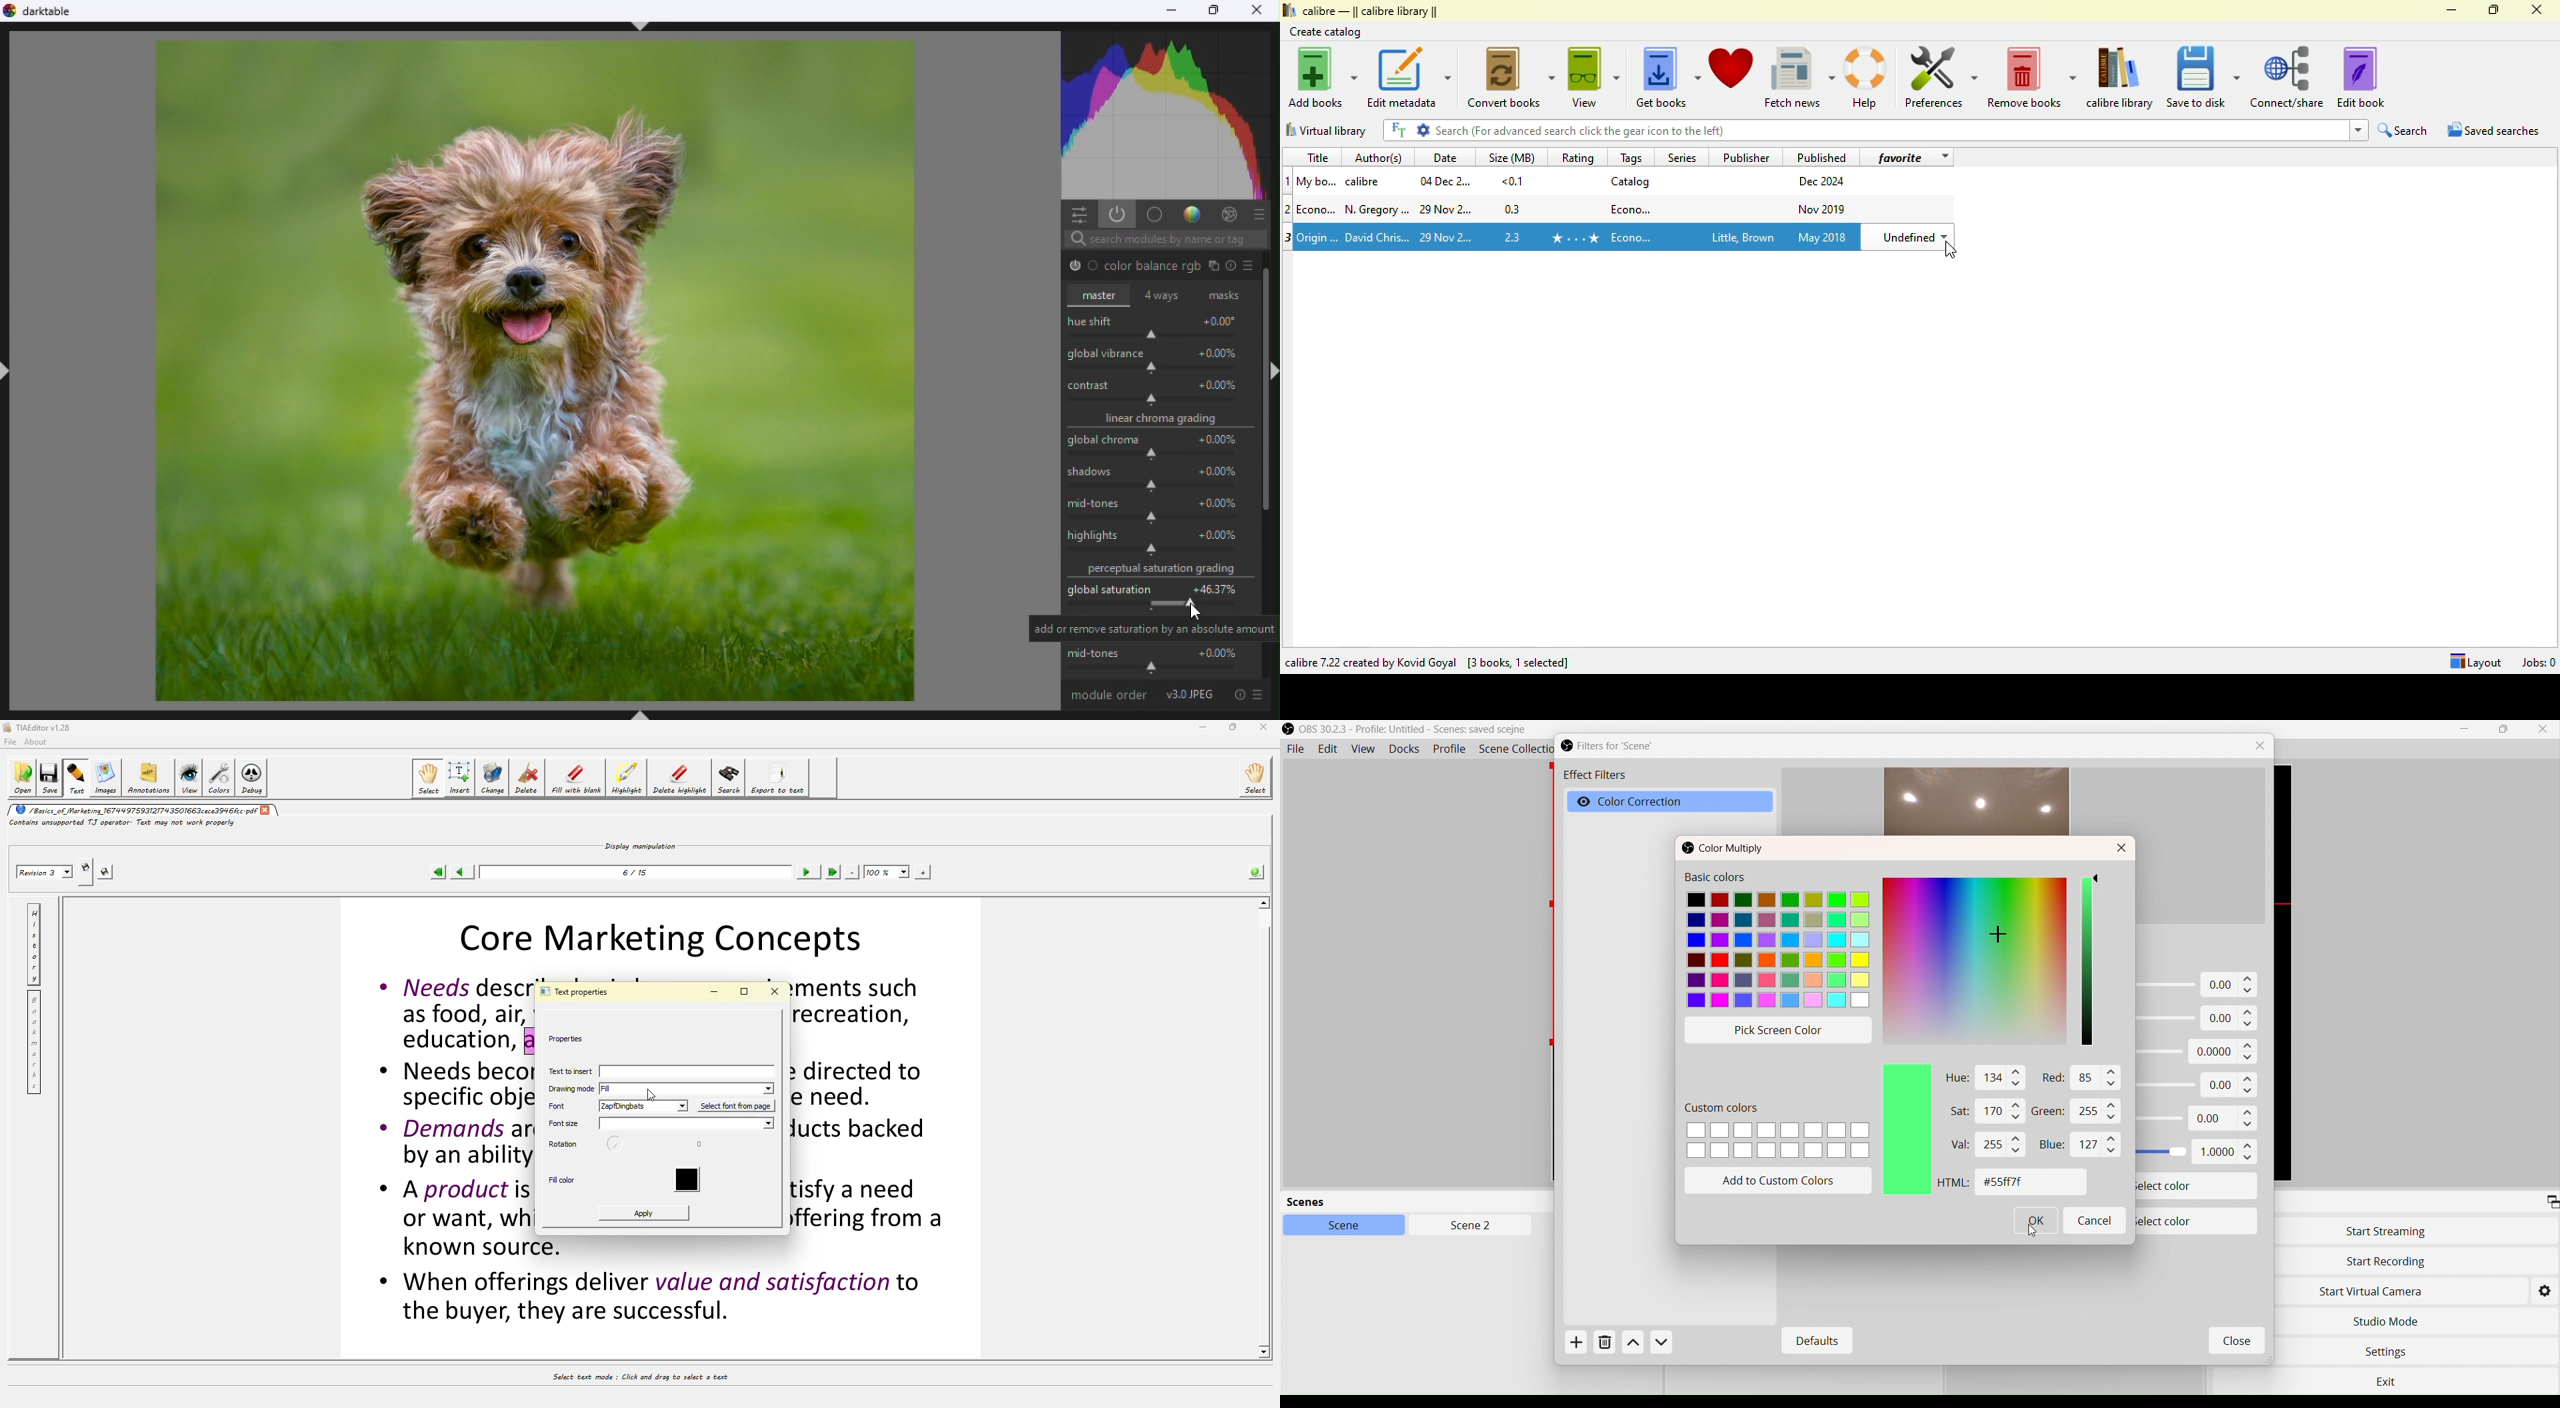  Describe the element at coordinates (1163, 294) in the screenshot. I see `4 ways` at that location.